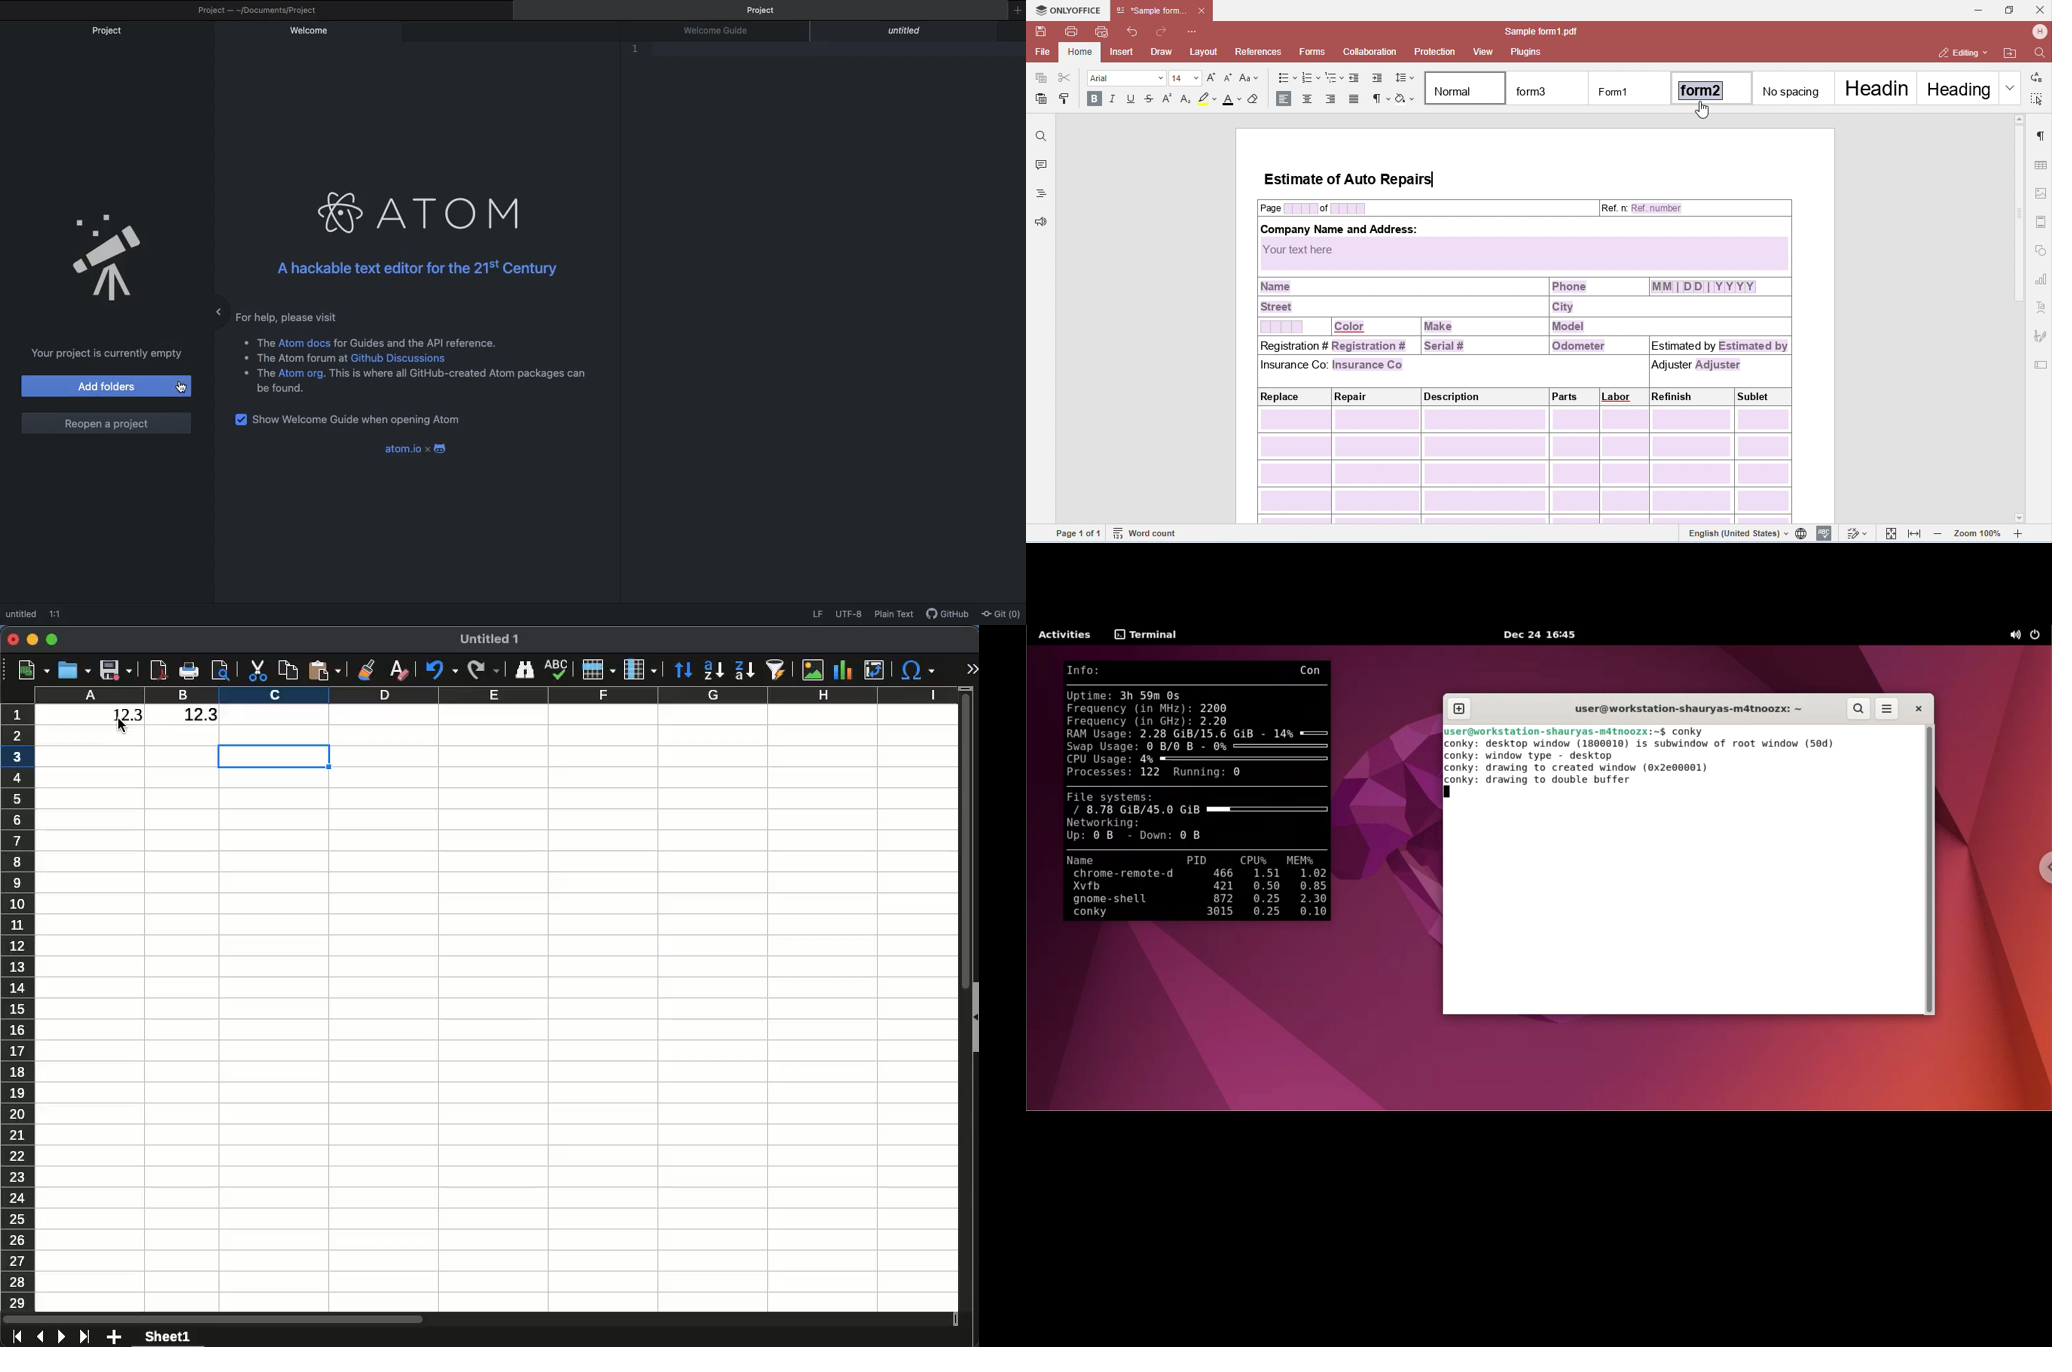 The height and width of the screenshot is (1372, 2072). I want to click on untitled 1, so click(489, 639).